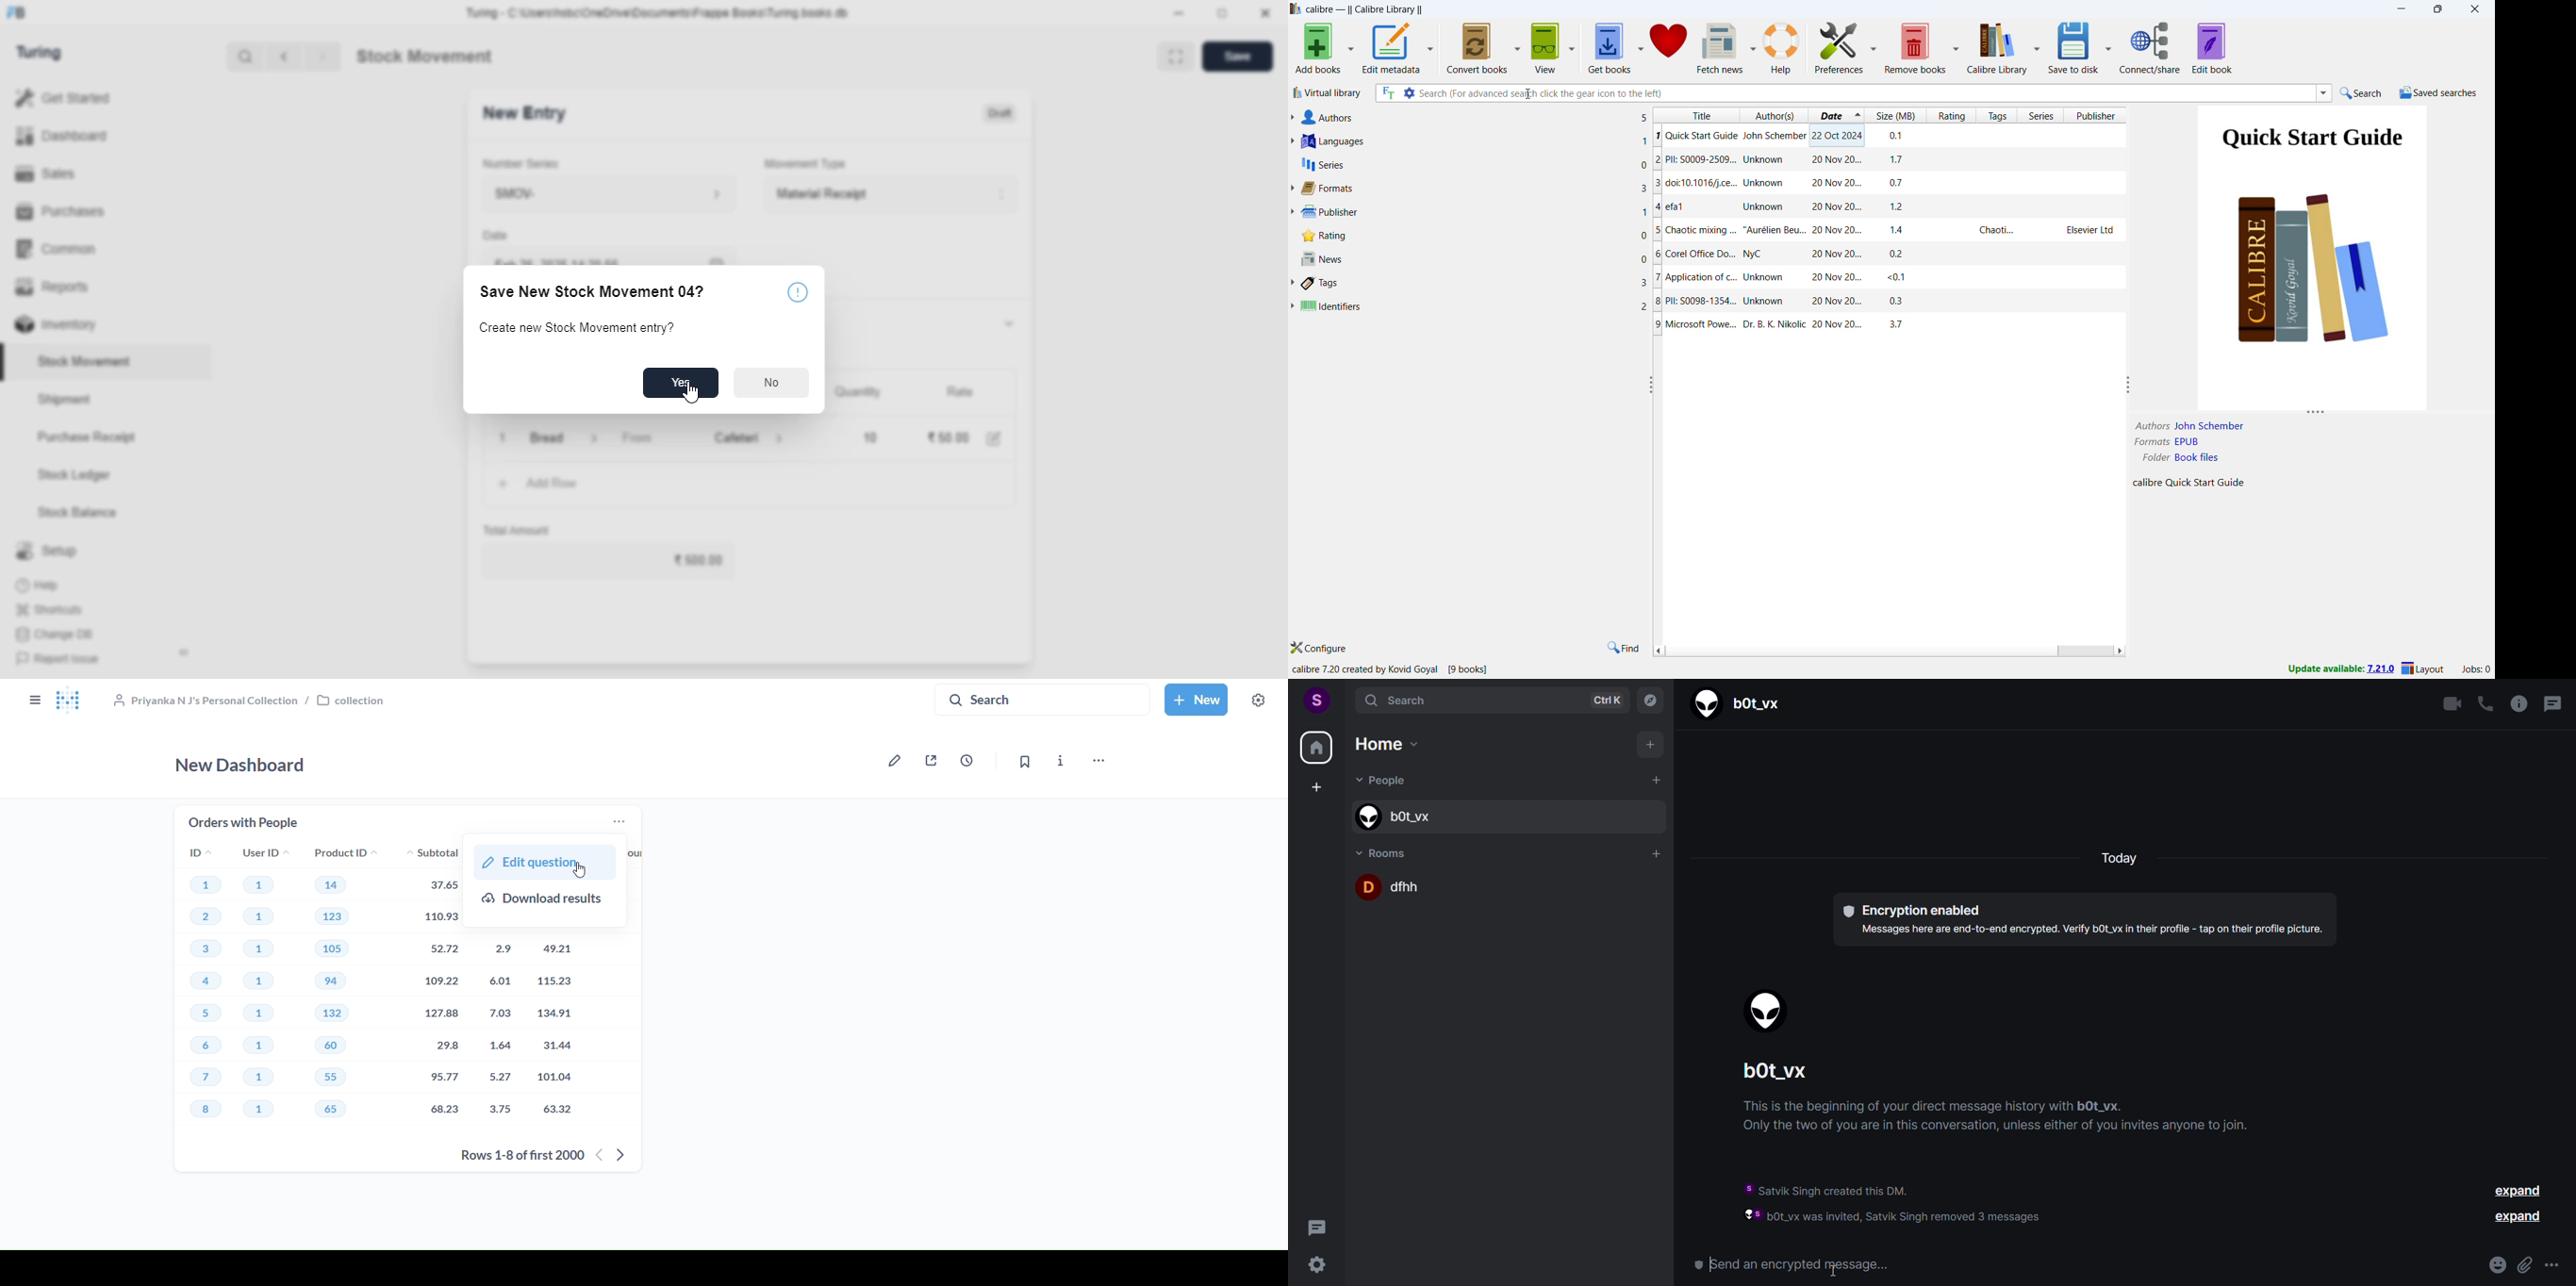  What do you see at coordinates (798, 291) in the screenshot?
I see `info icon` at bounding box center [798, 291].